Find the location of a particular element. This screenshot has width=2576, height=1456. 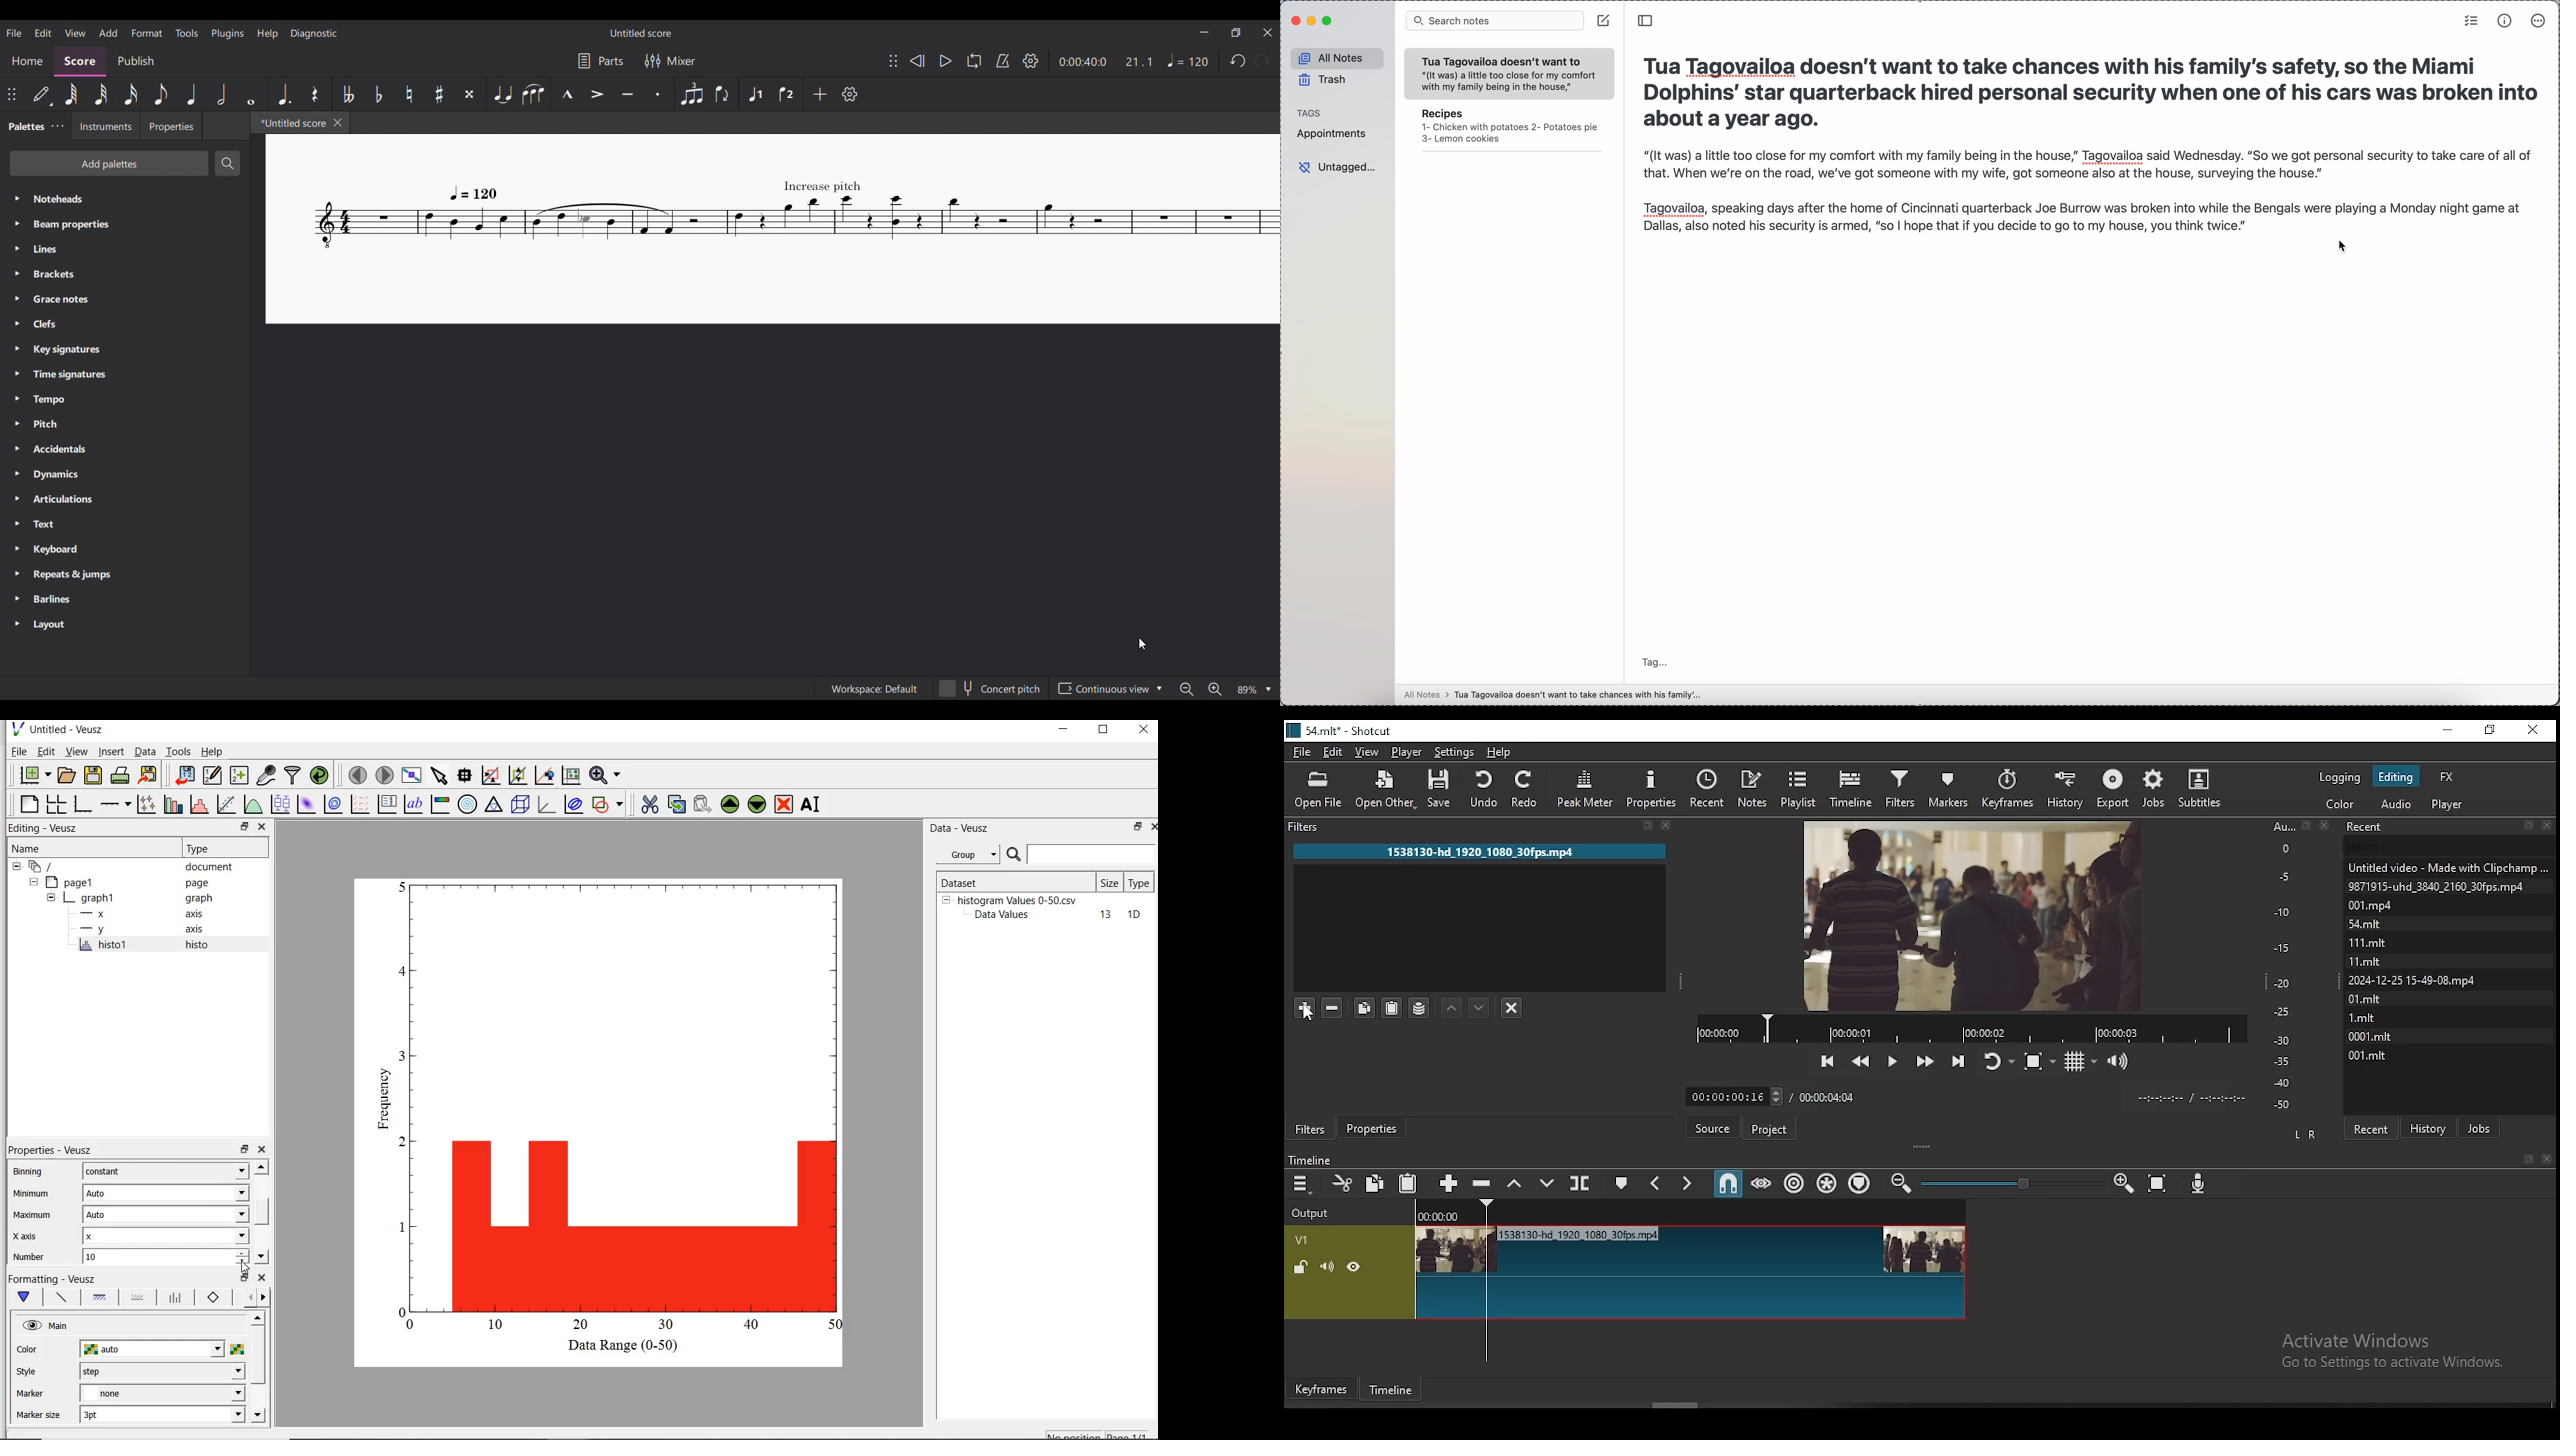

0001.mlt is located at coordinates (2372, 1035).